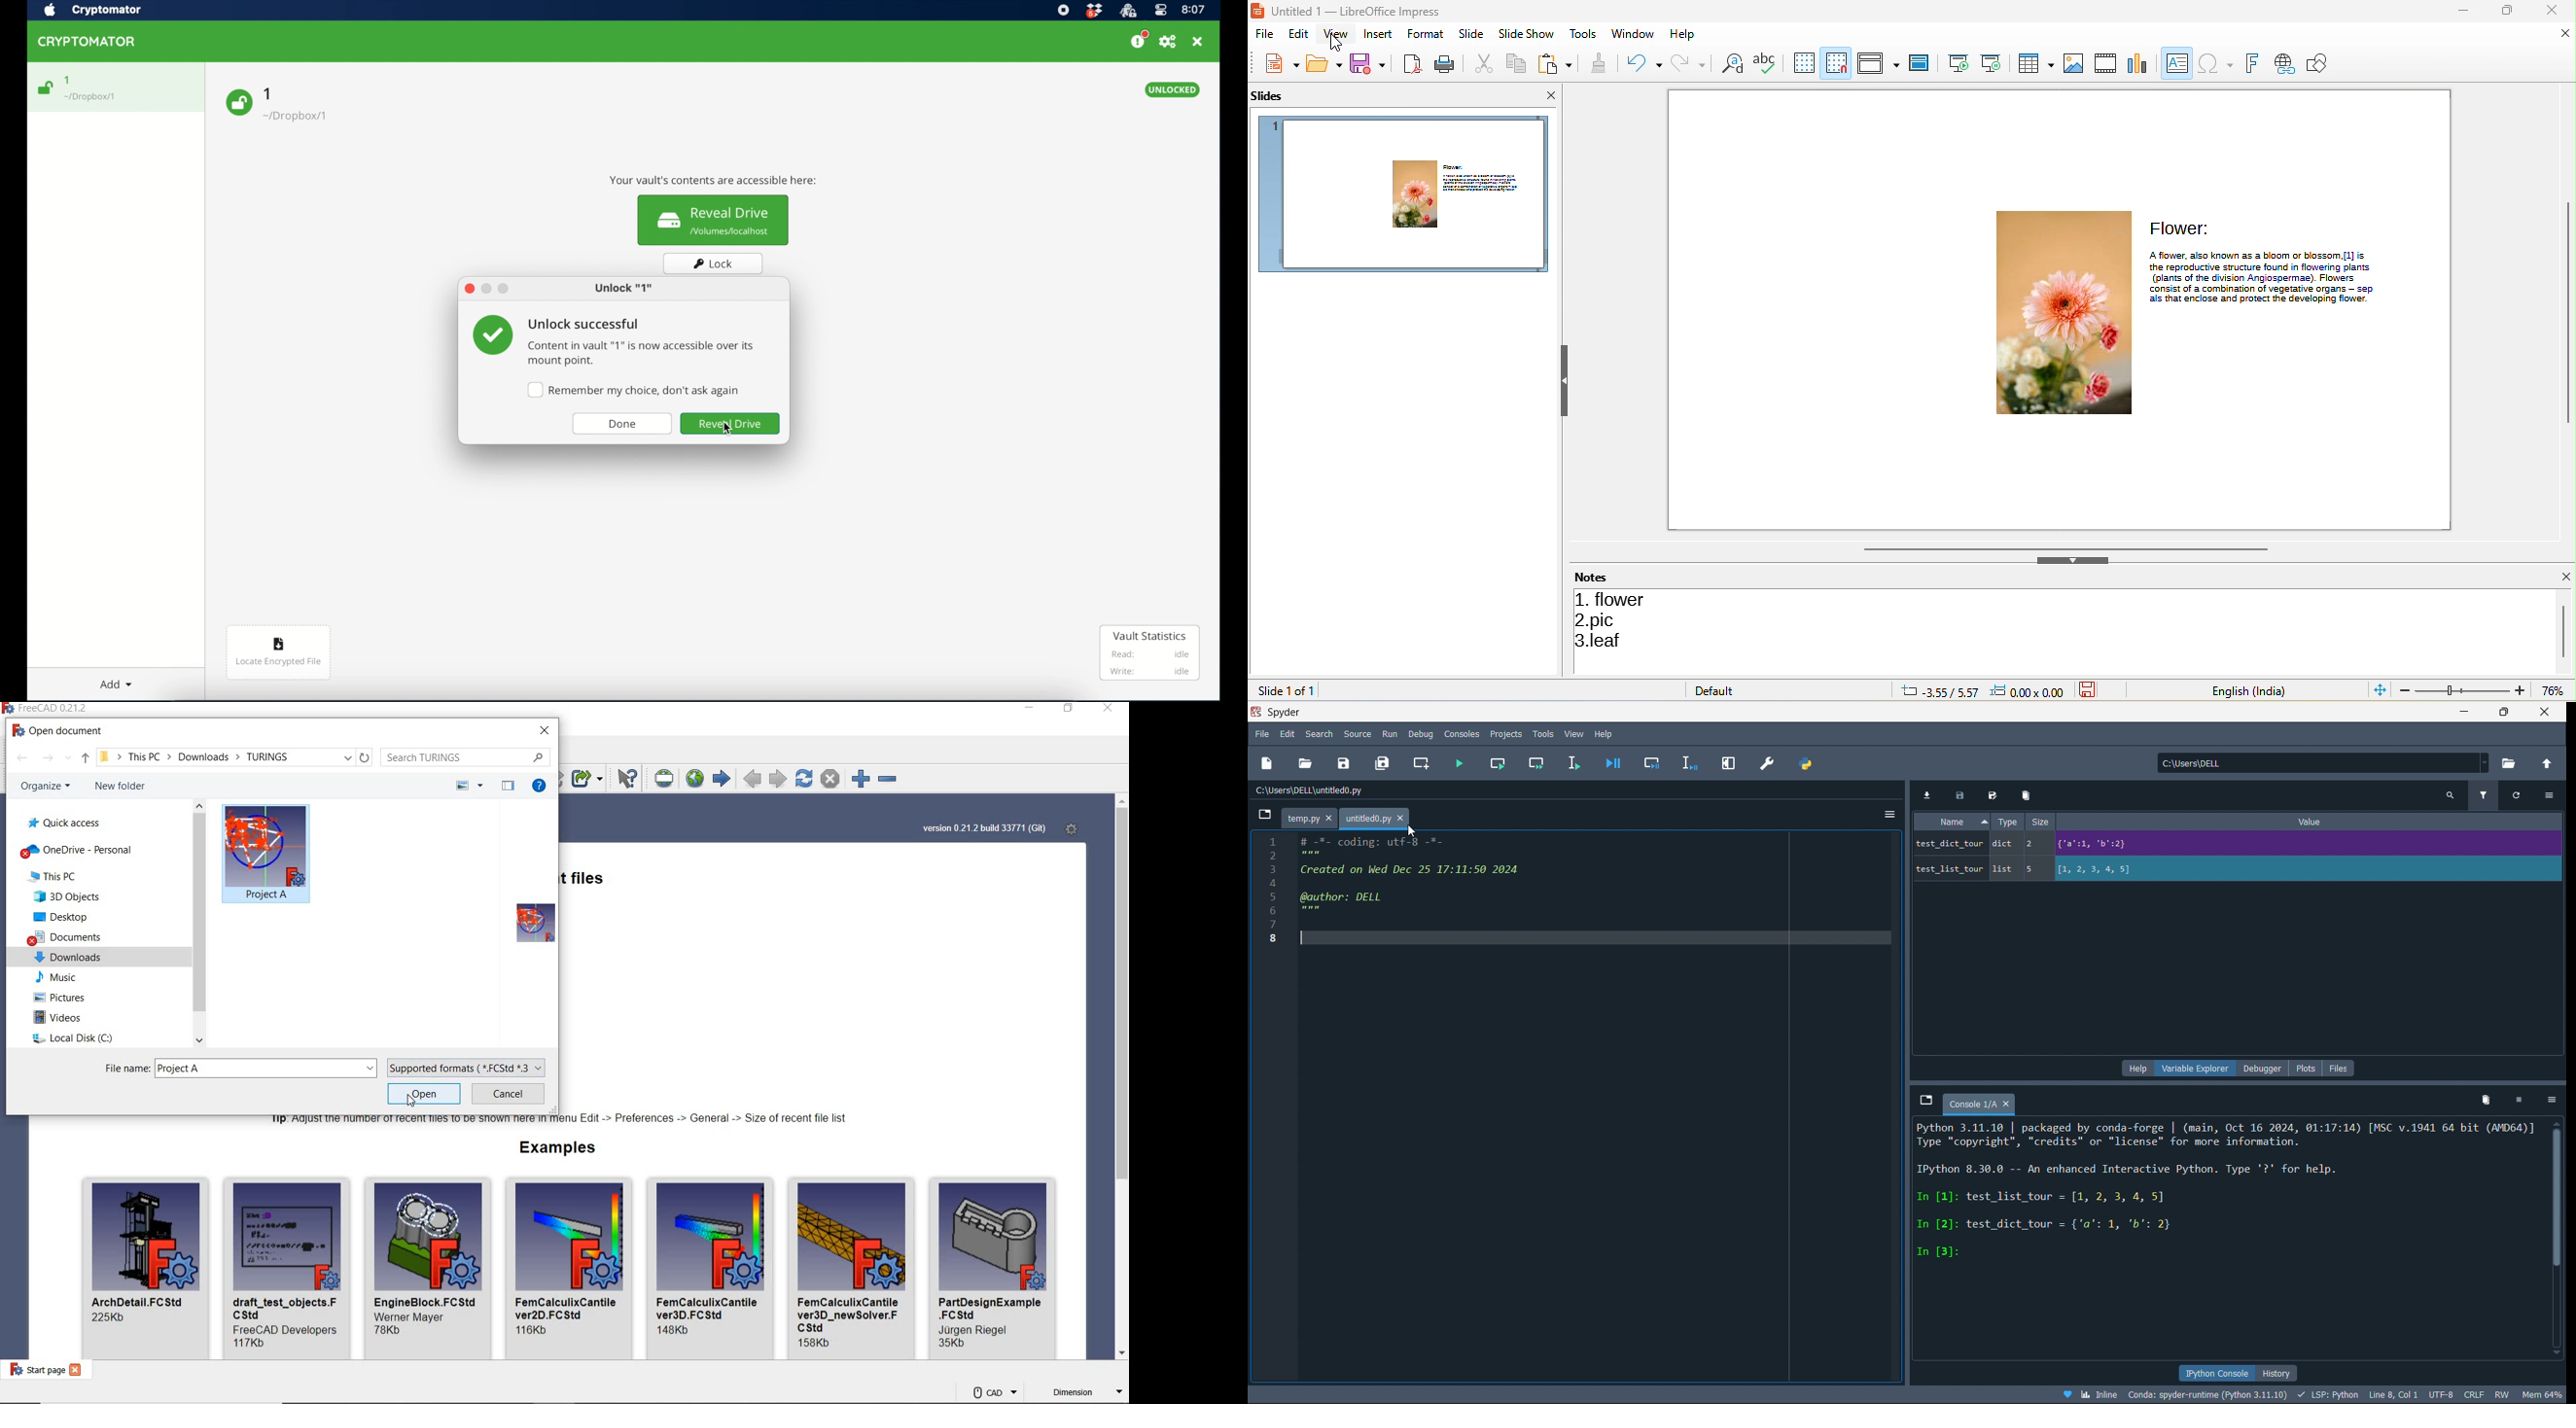 The height and width of the screenshot is (1428, 2576). I want to click on table, so click(2034, 61).